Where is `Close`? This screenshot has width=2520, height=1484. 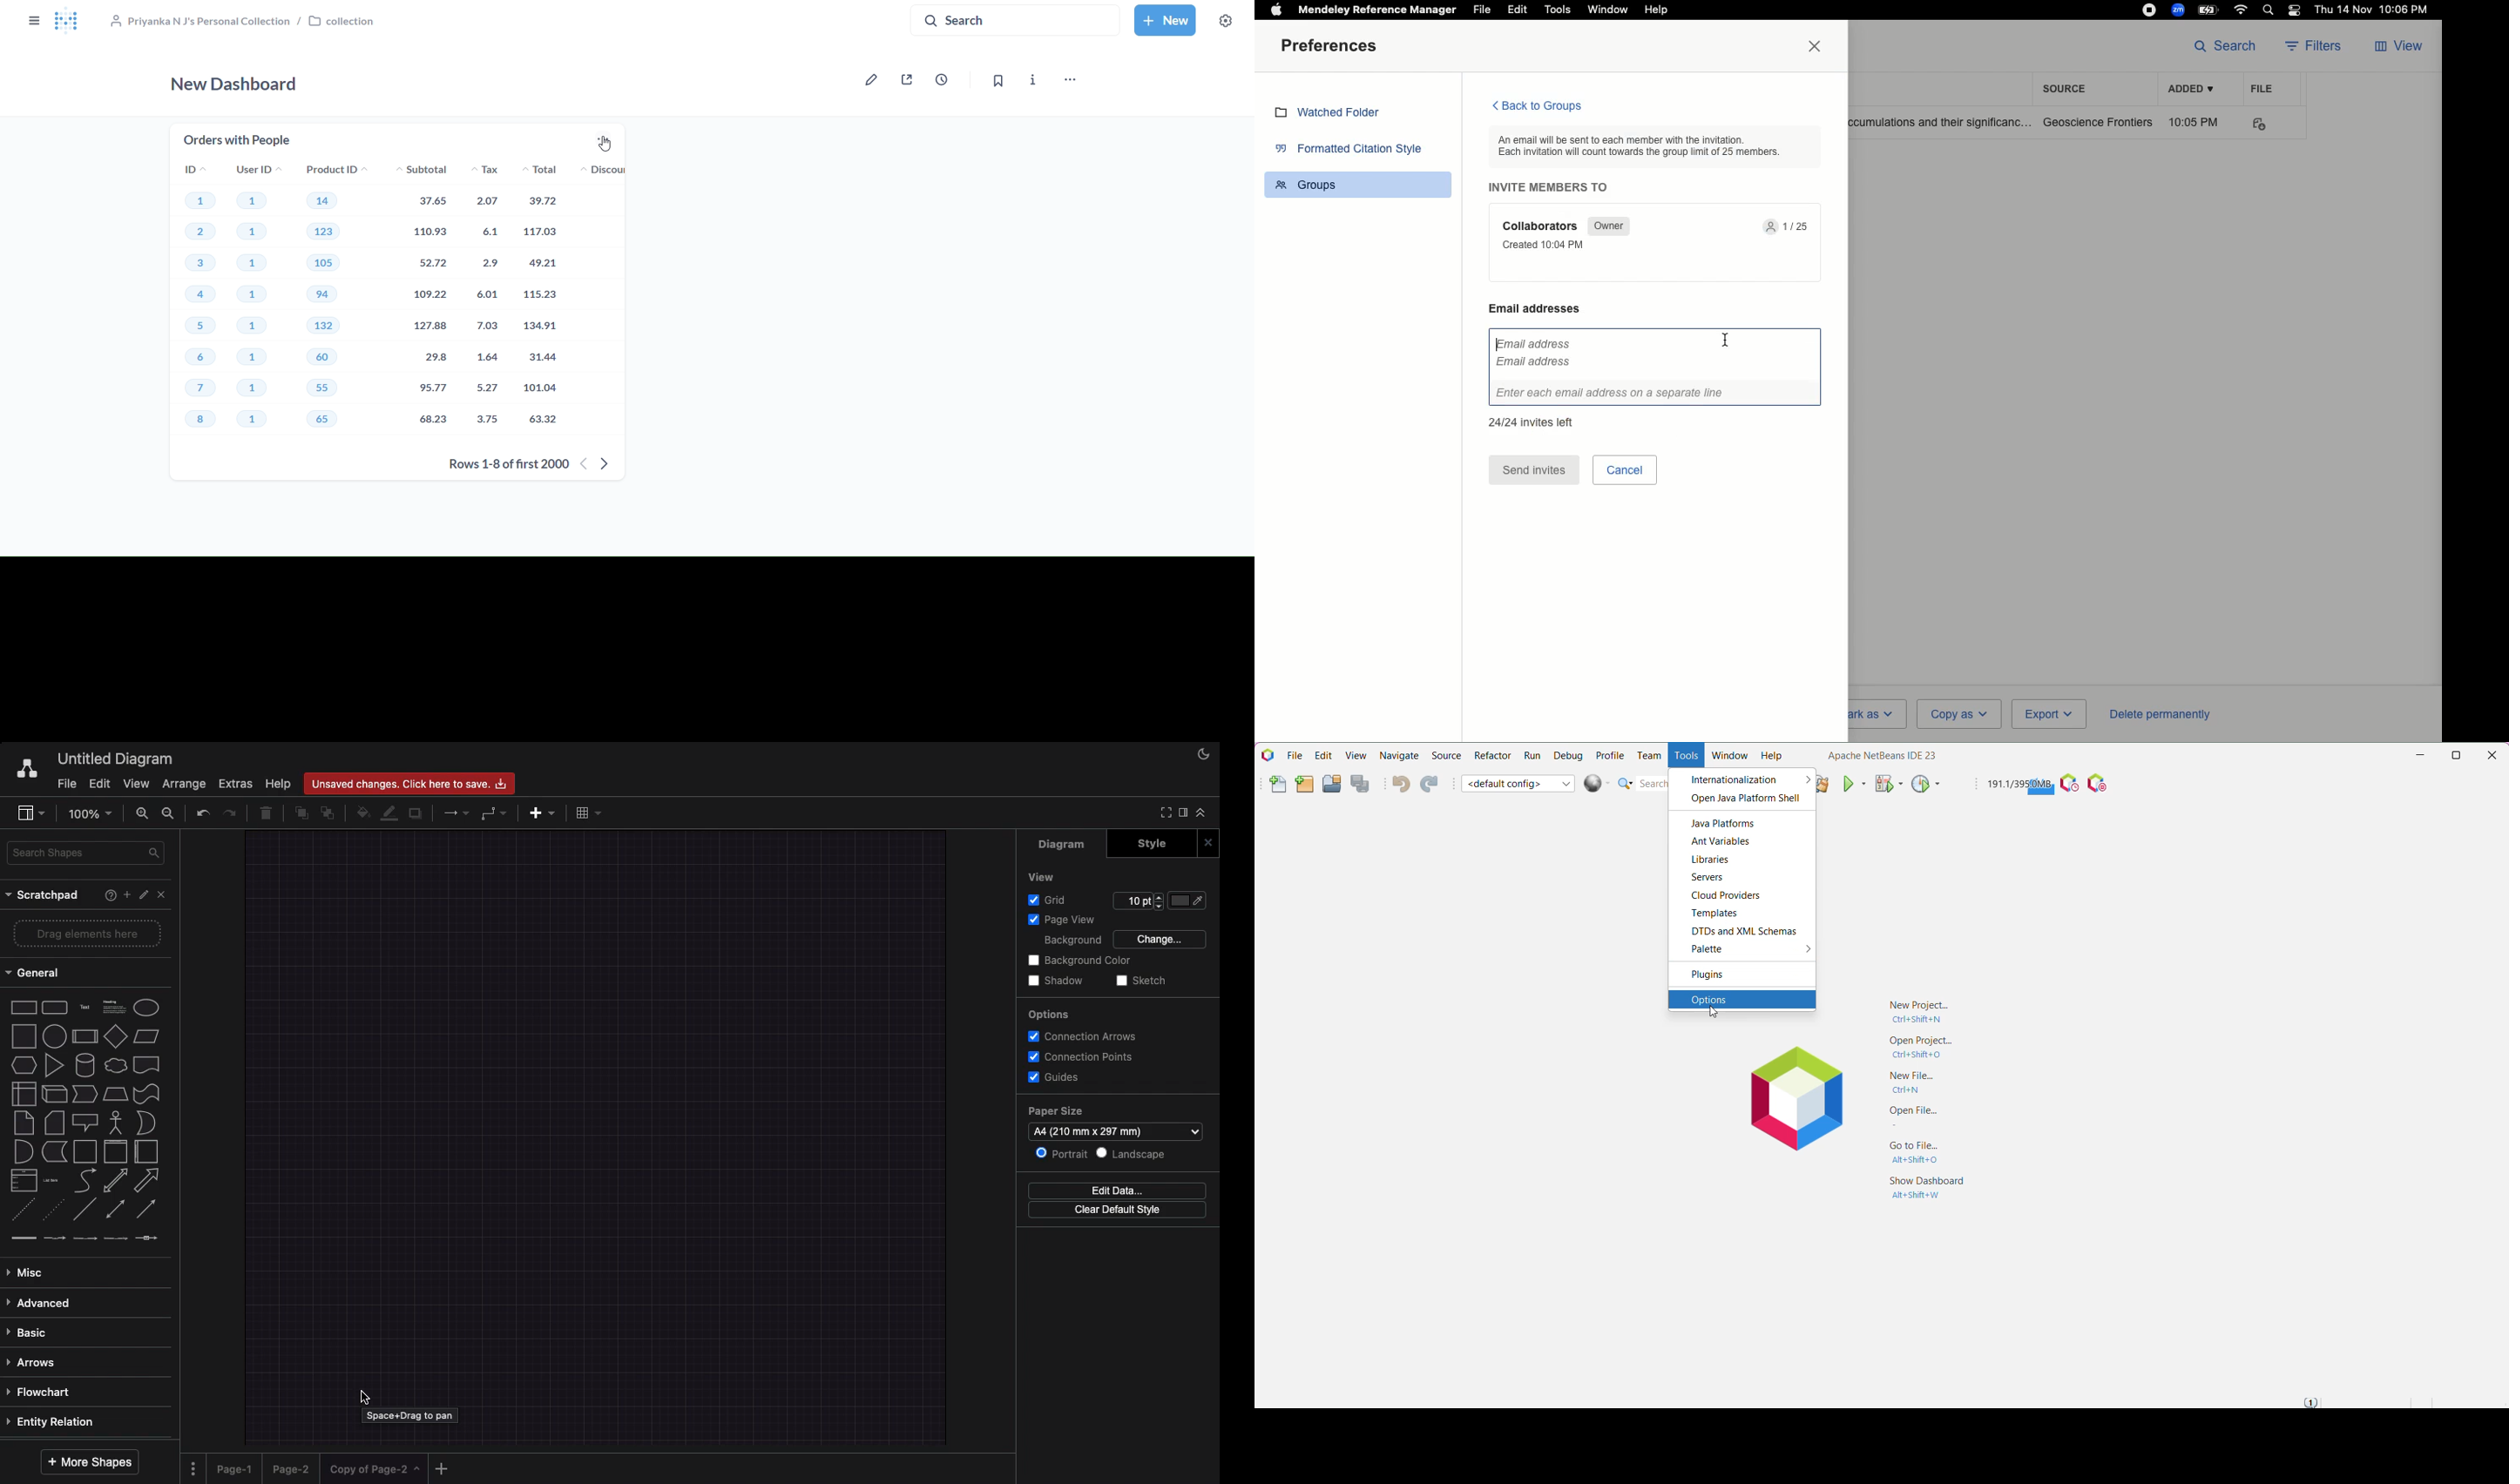 Close is located at coordinates (1819, 47).